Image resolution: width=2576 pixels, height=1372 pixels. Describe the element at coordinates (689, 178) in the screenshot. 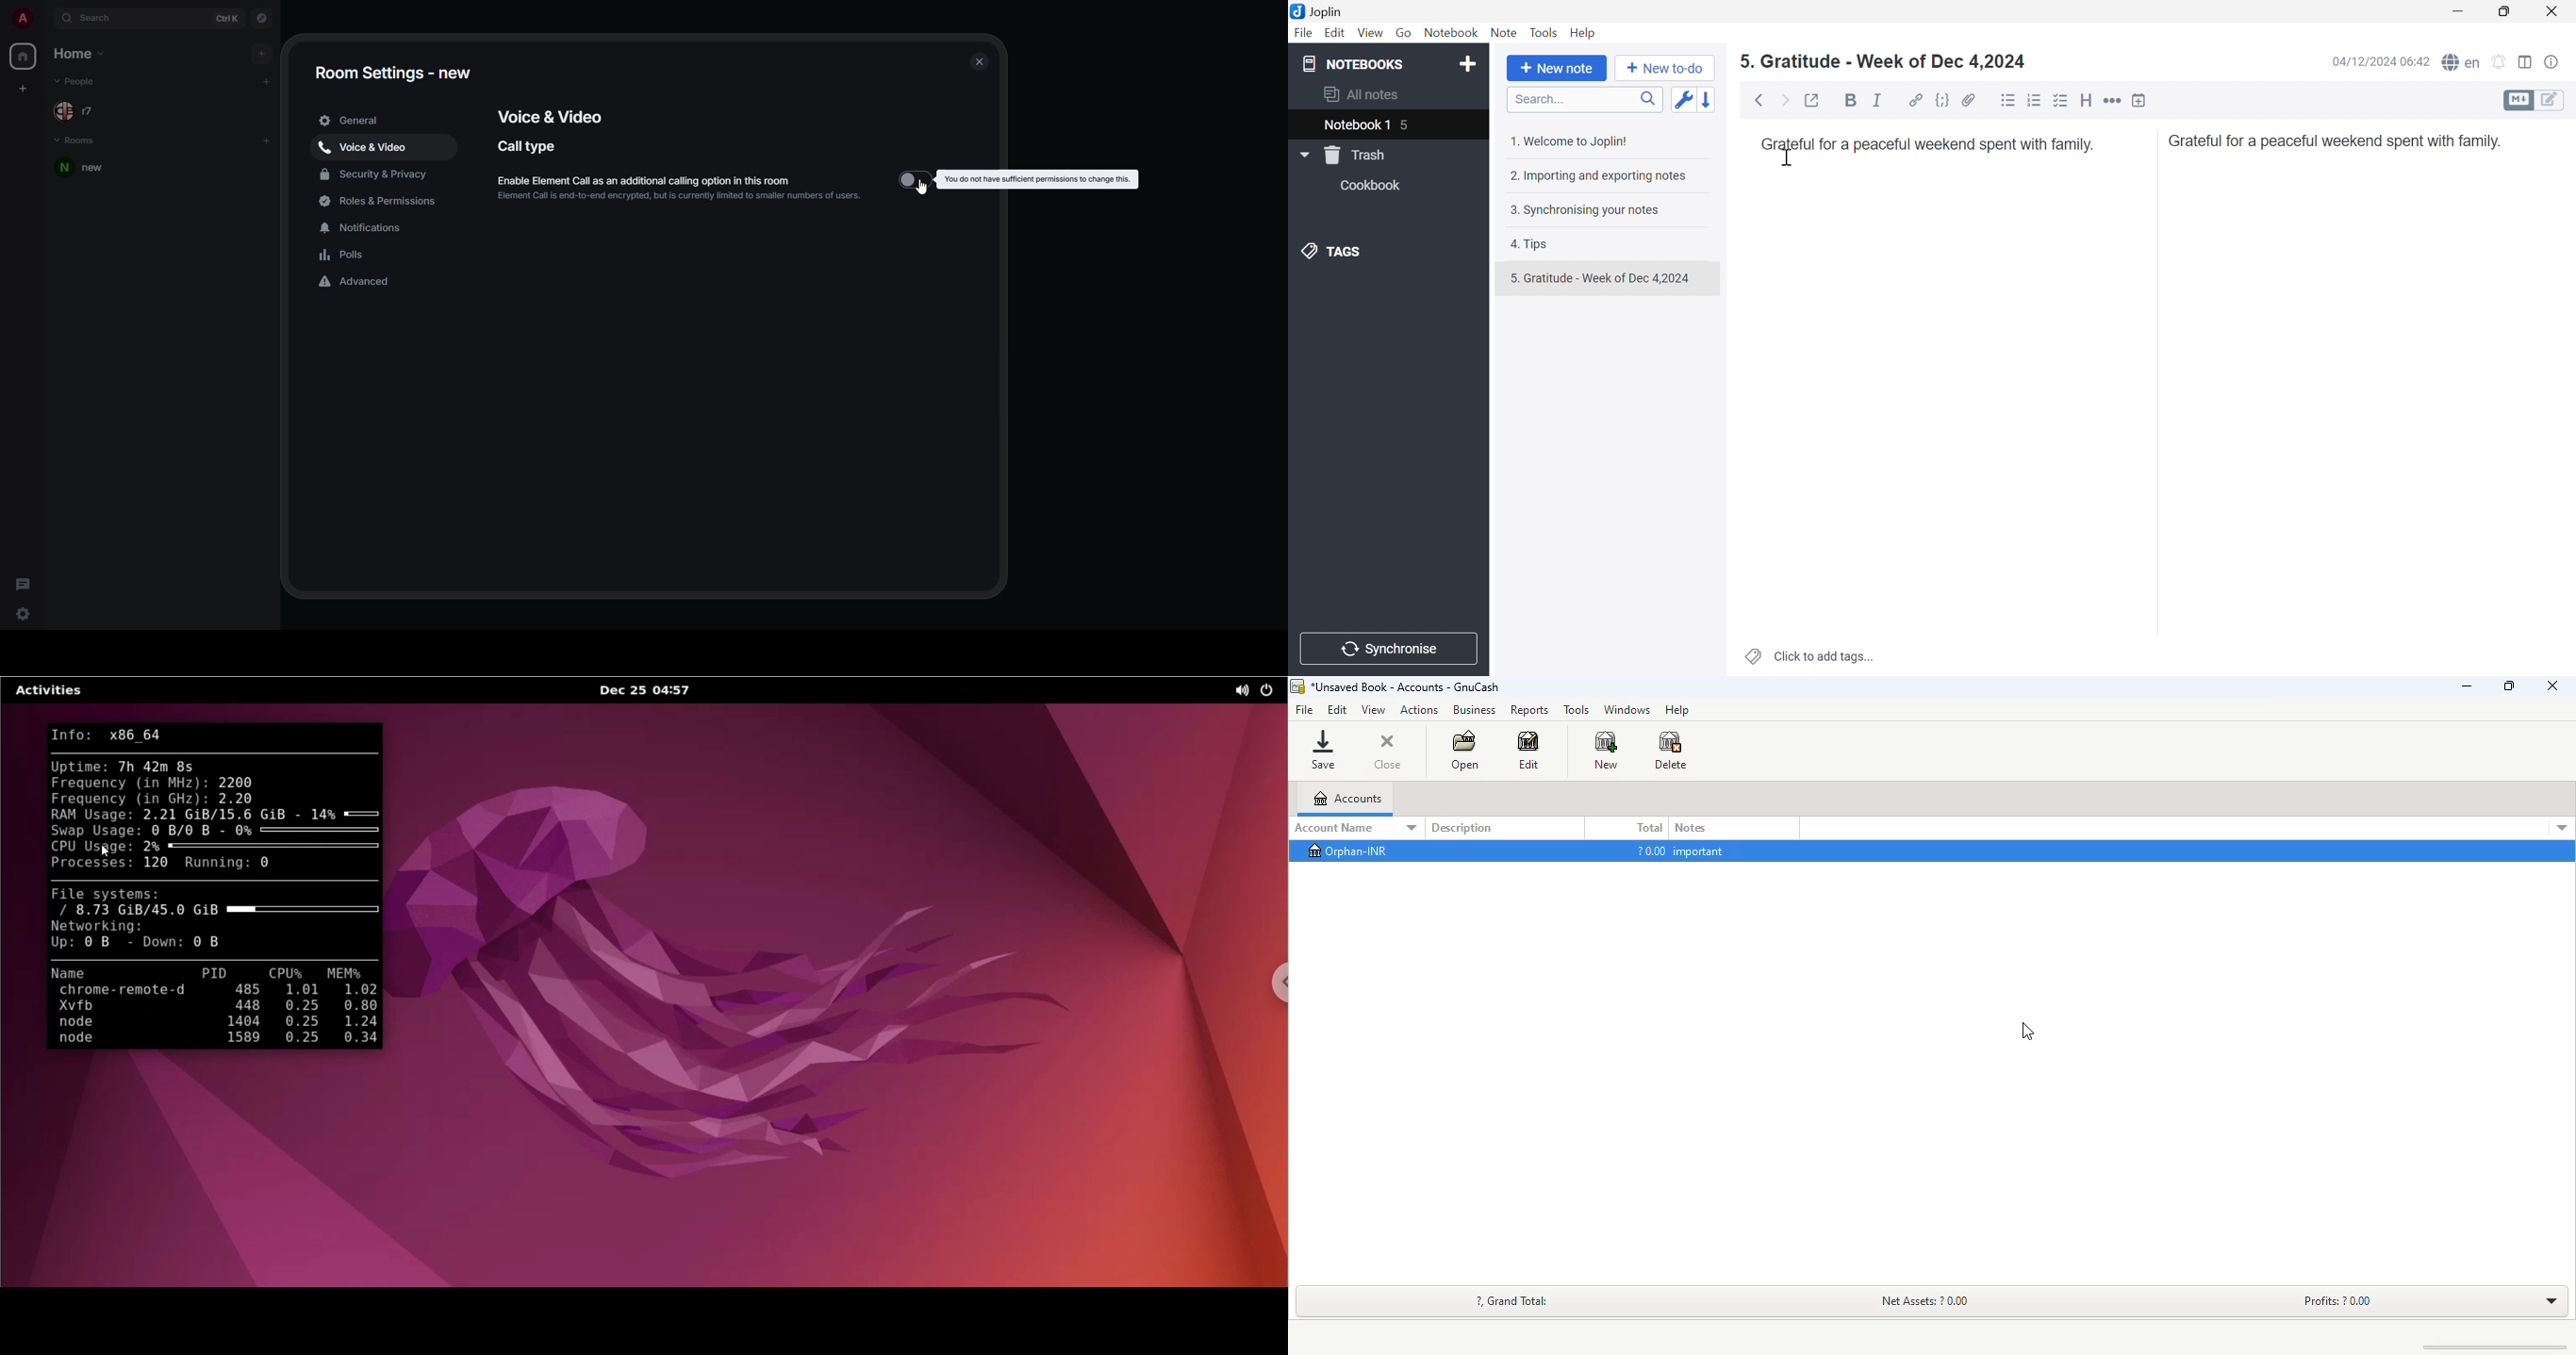

I see `enable element call as an additional calling option in this room.` at that location.